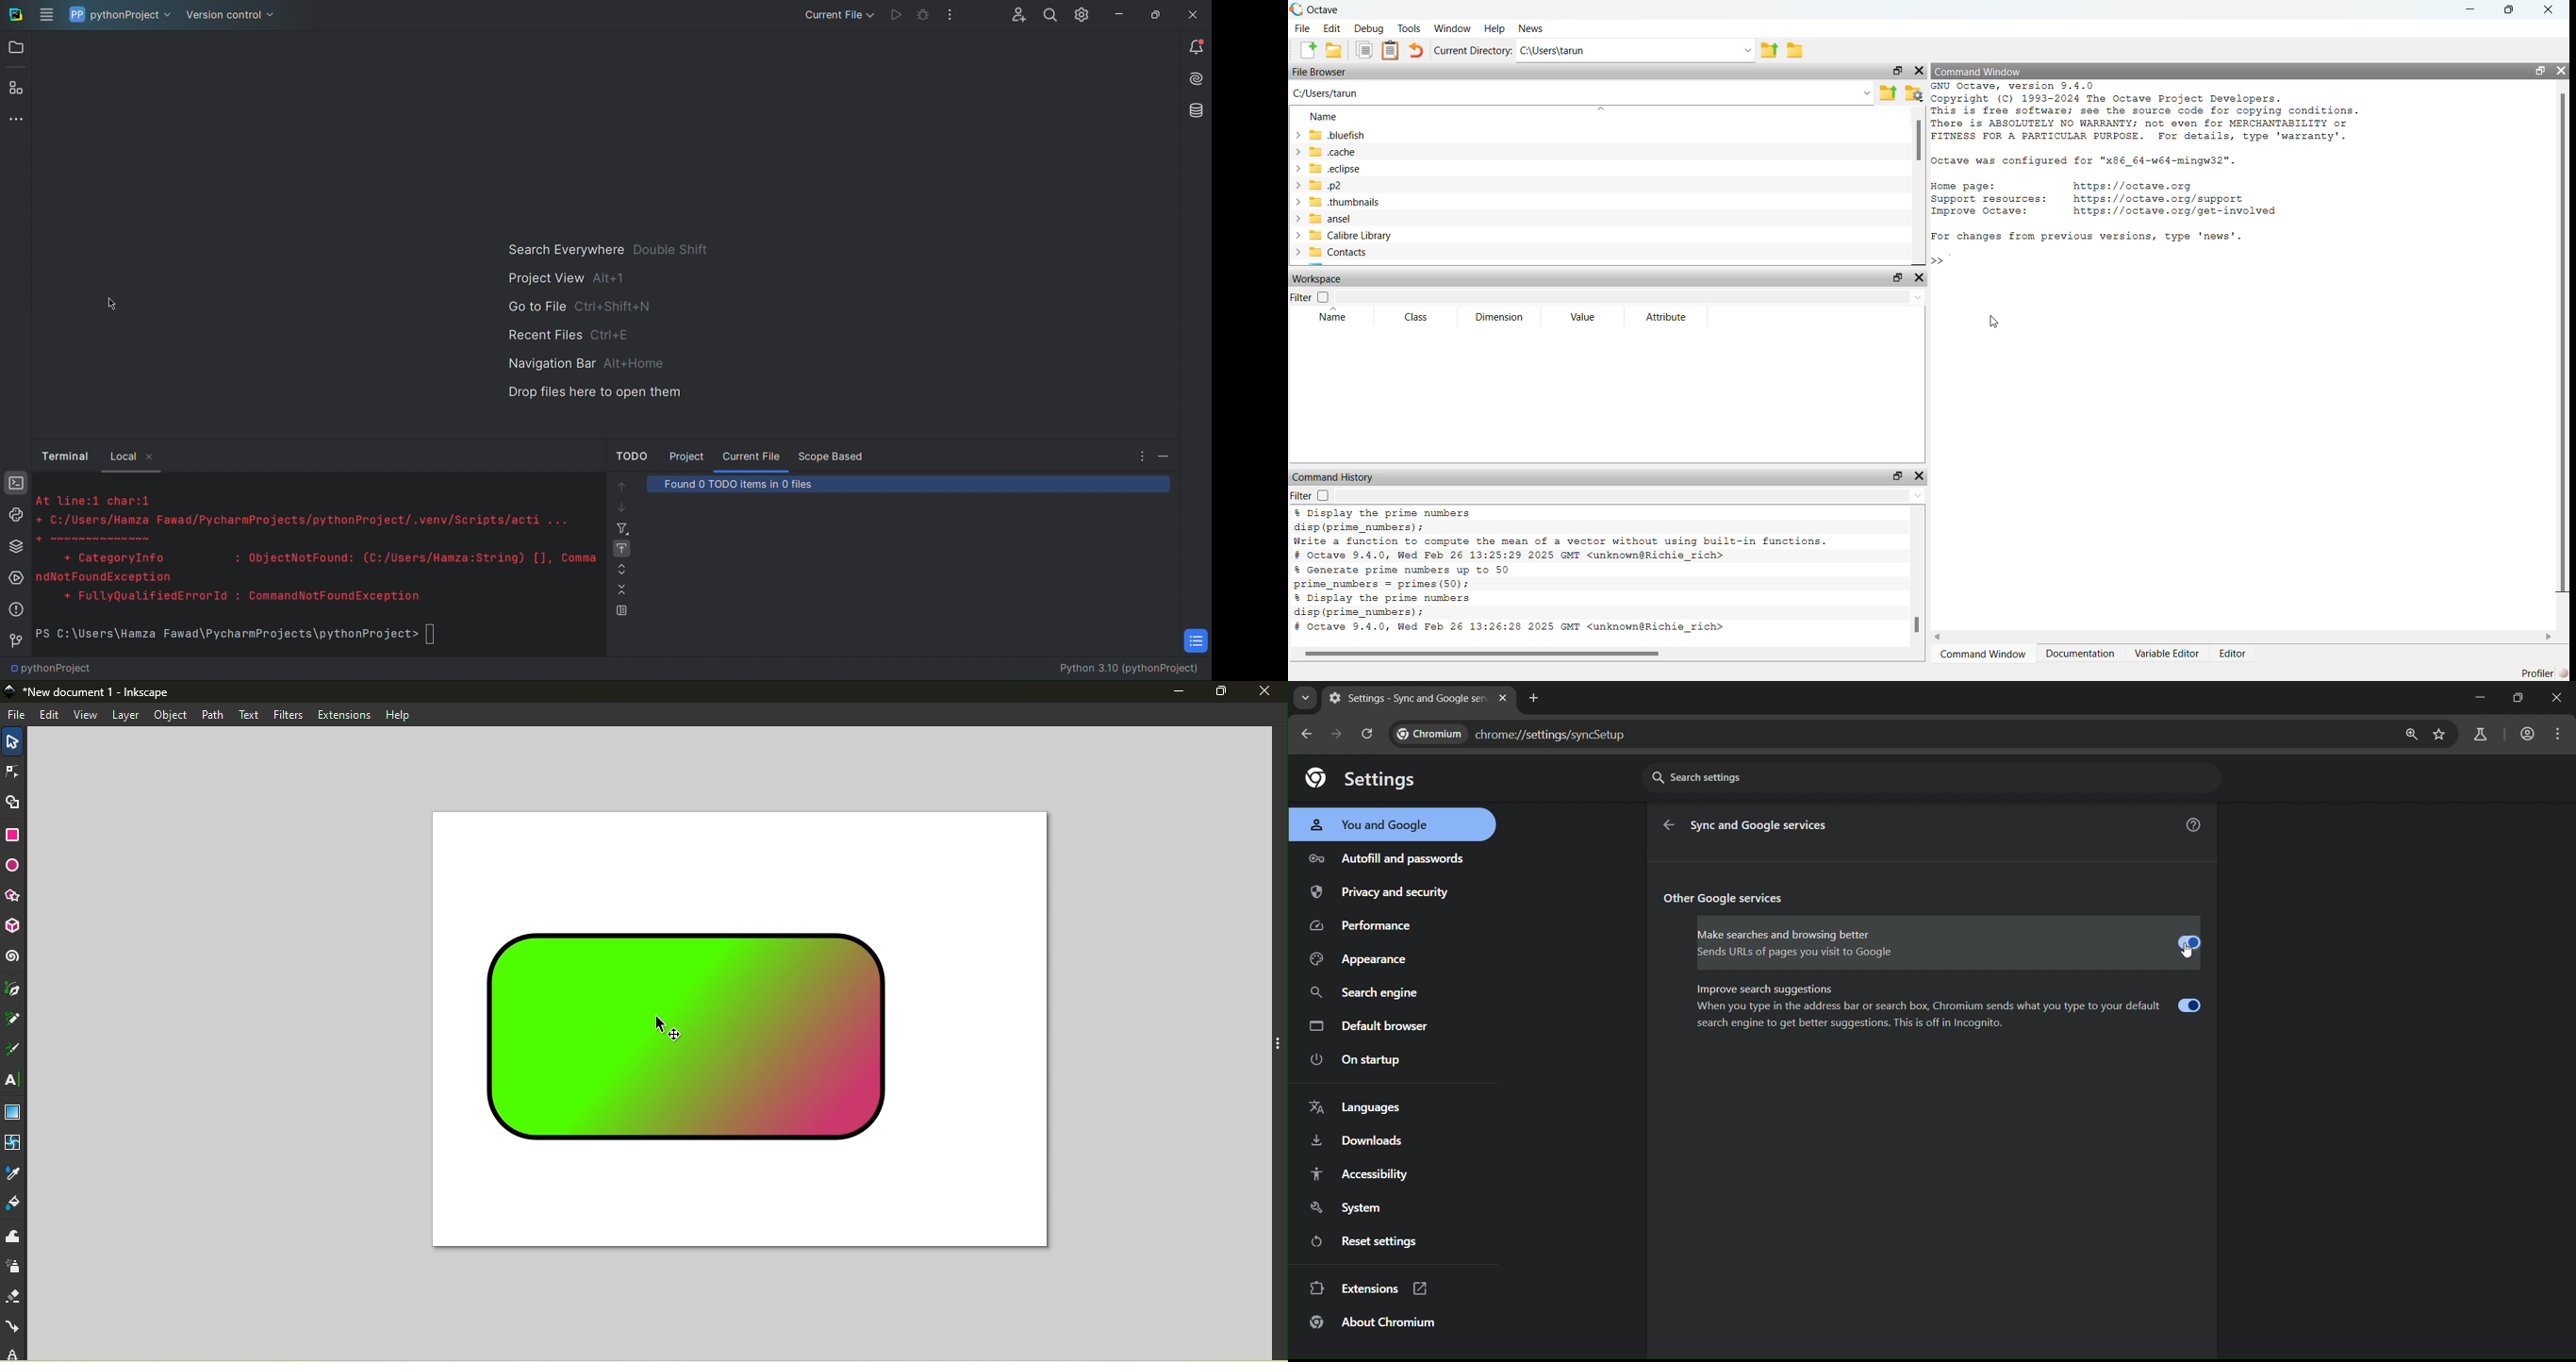 The image size is (2576, 1372). I want to click on Drop-down , so click(1918, 497).